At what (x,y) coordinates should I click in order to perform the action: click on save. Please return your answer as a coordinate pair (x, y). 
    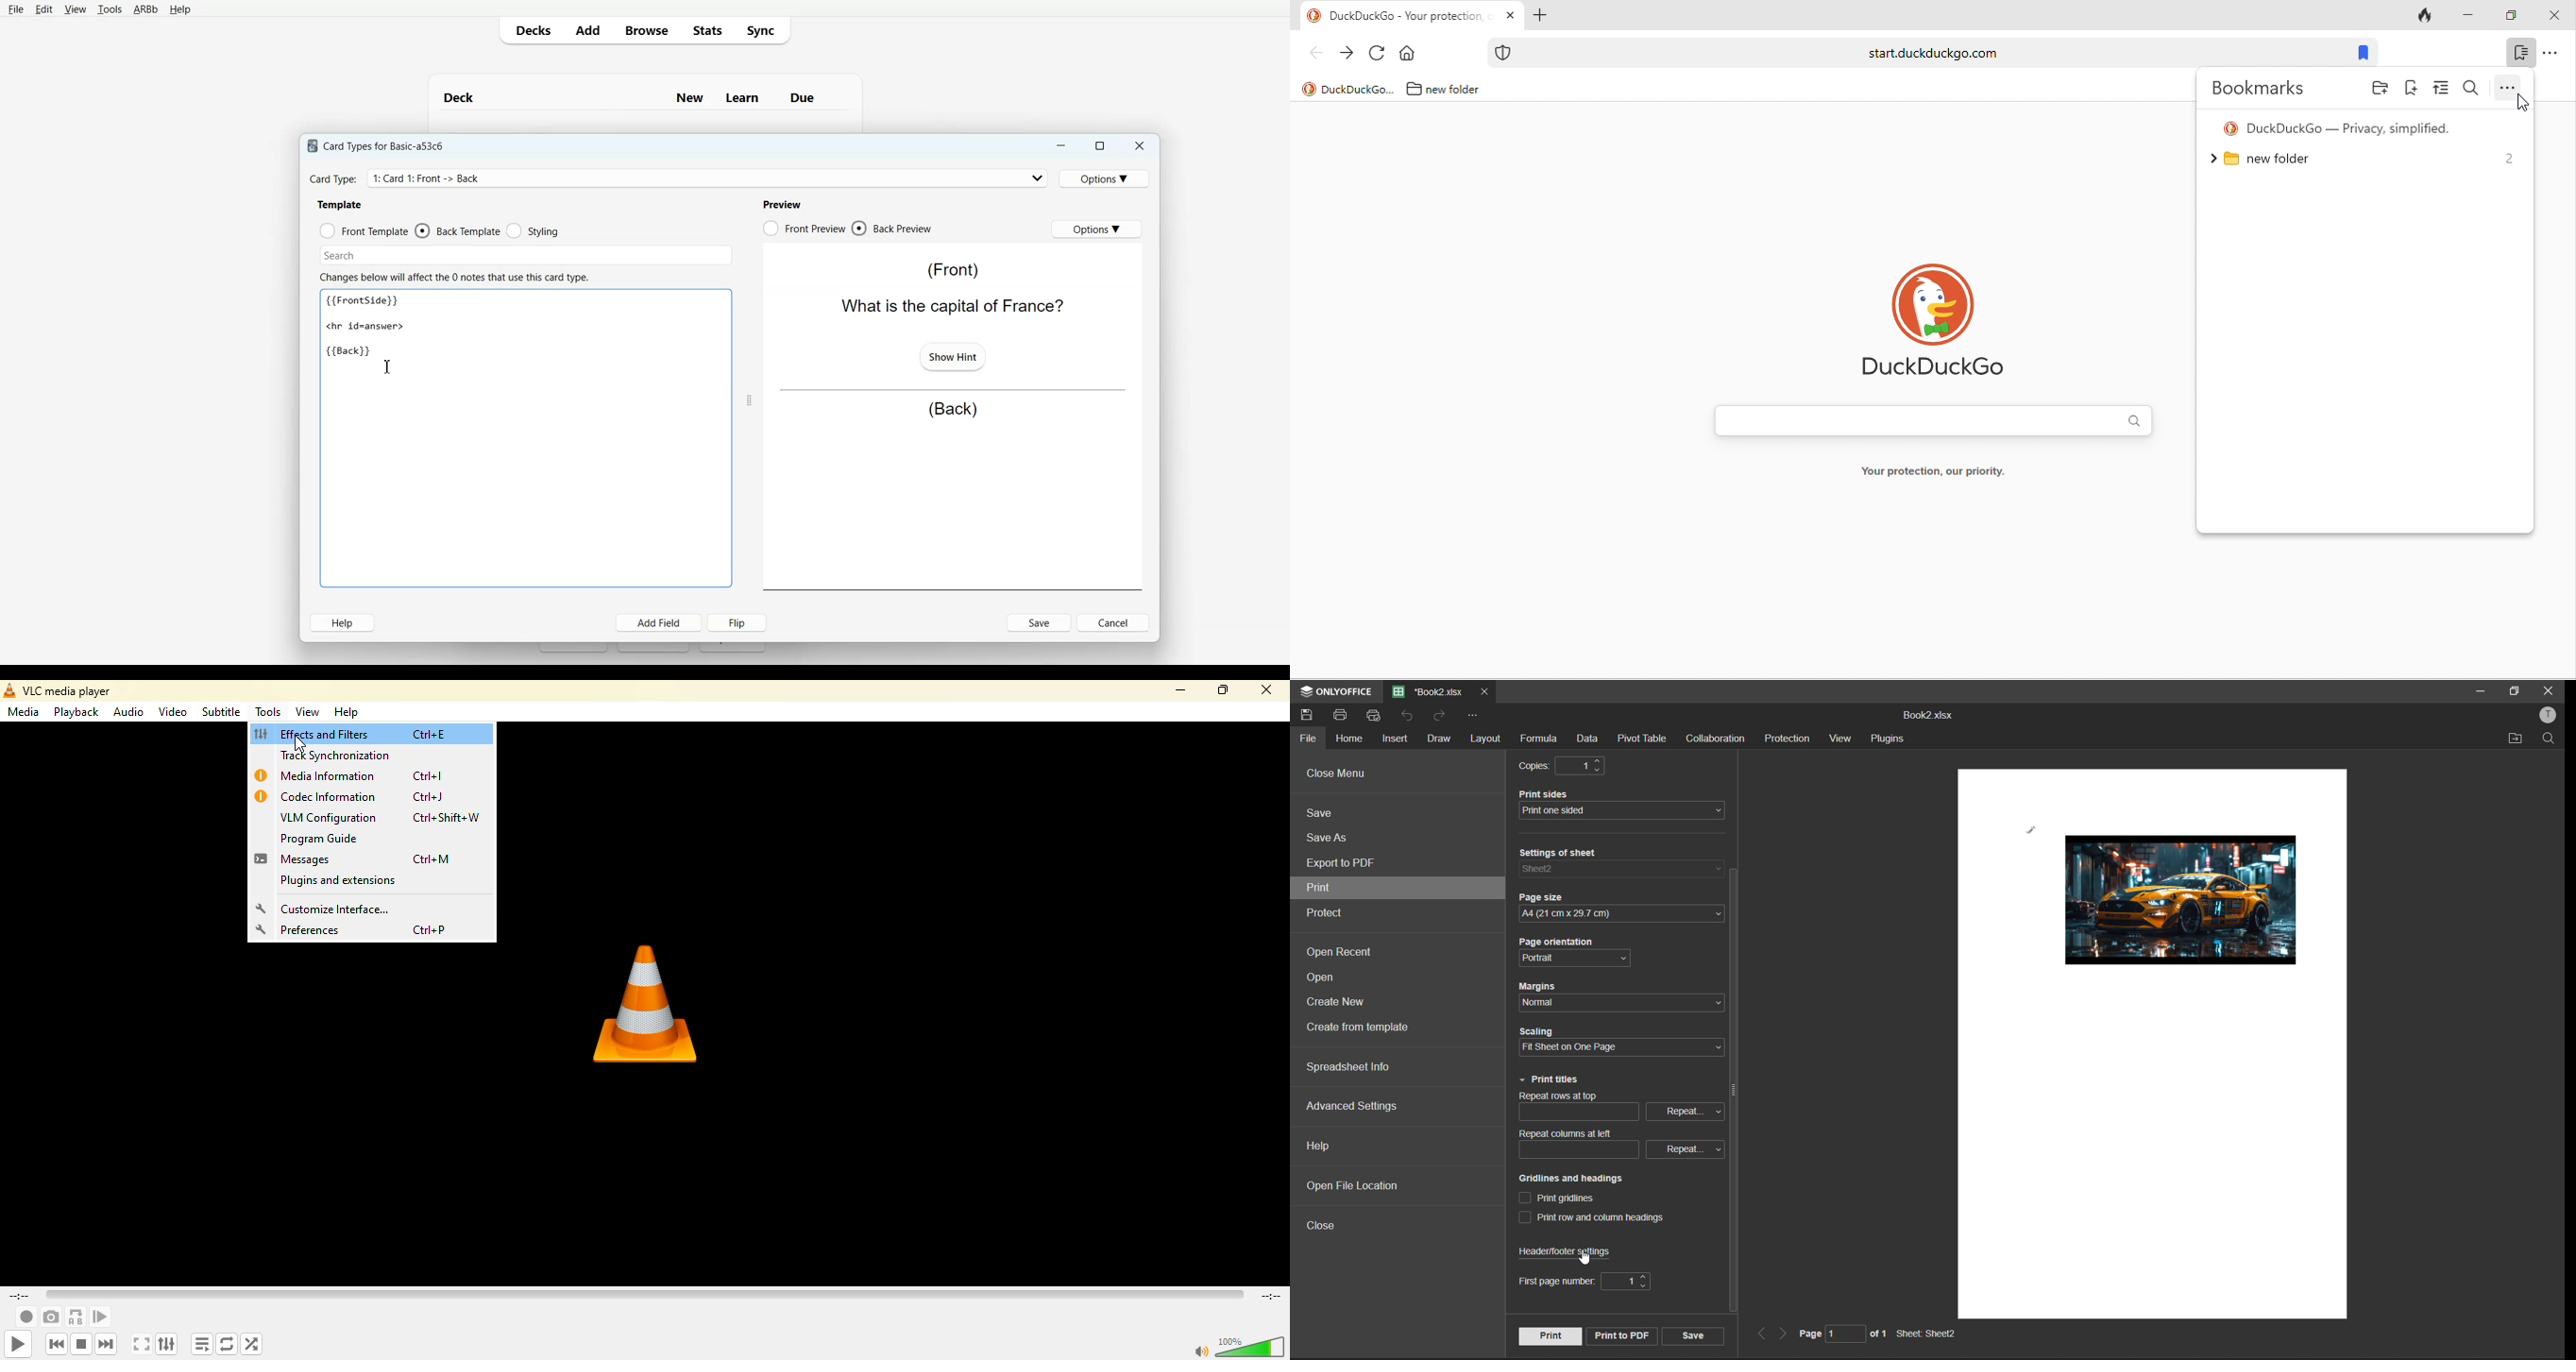
    Looking at the image, I should click on (1310, 714).